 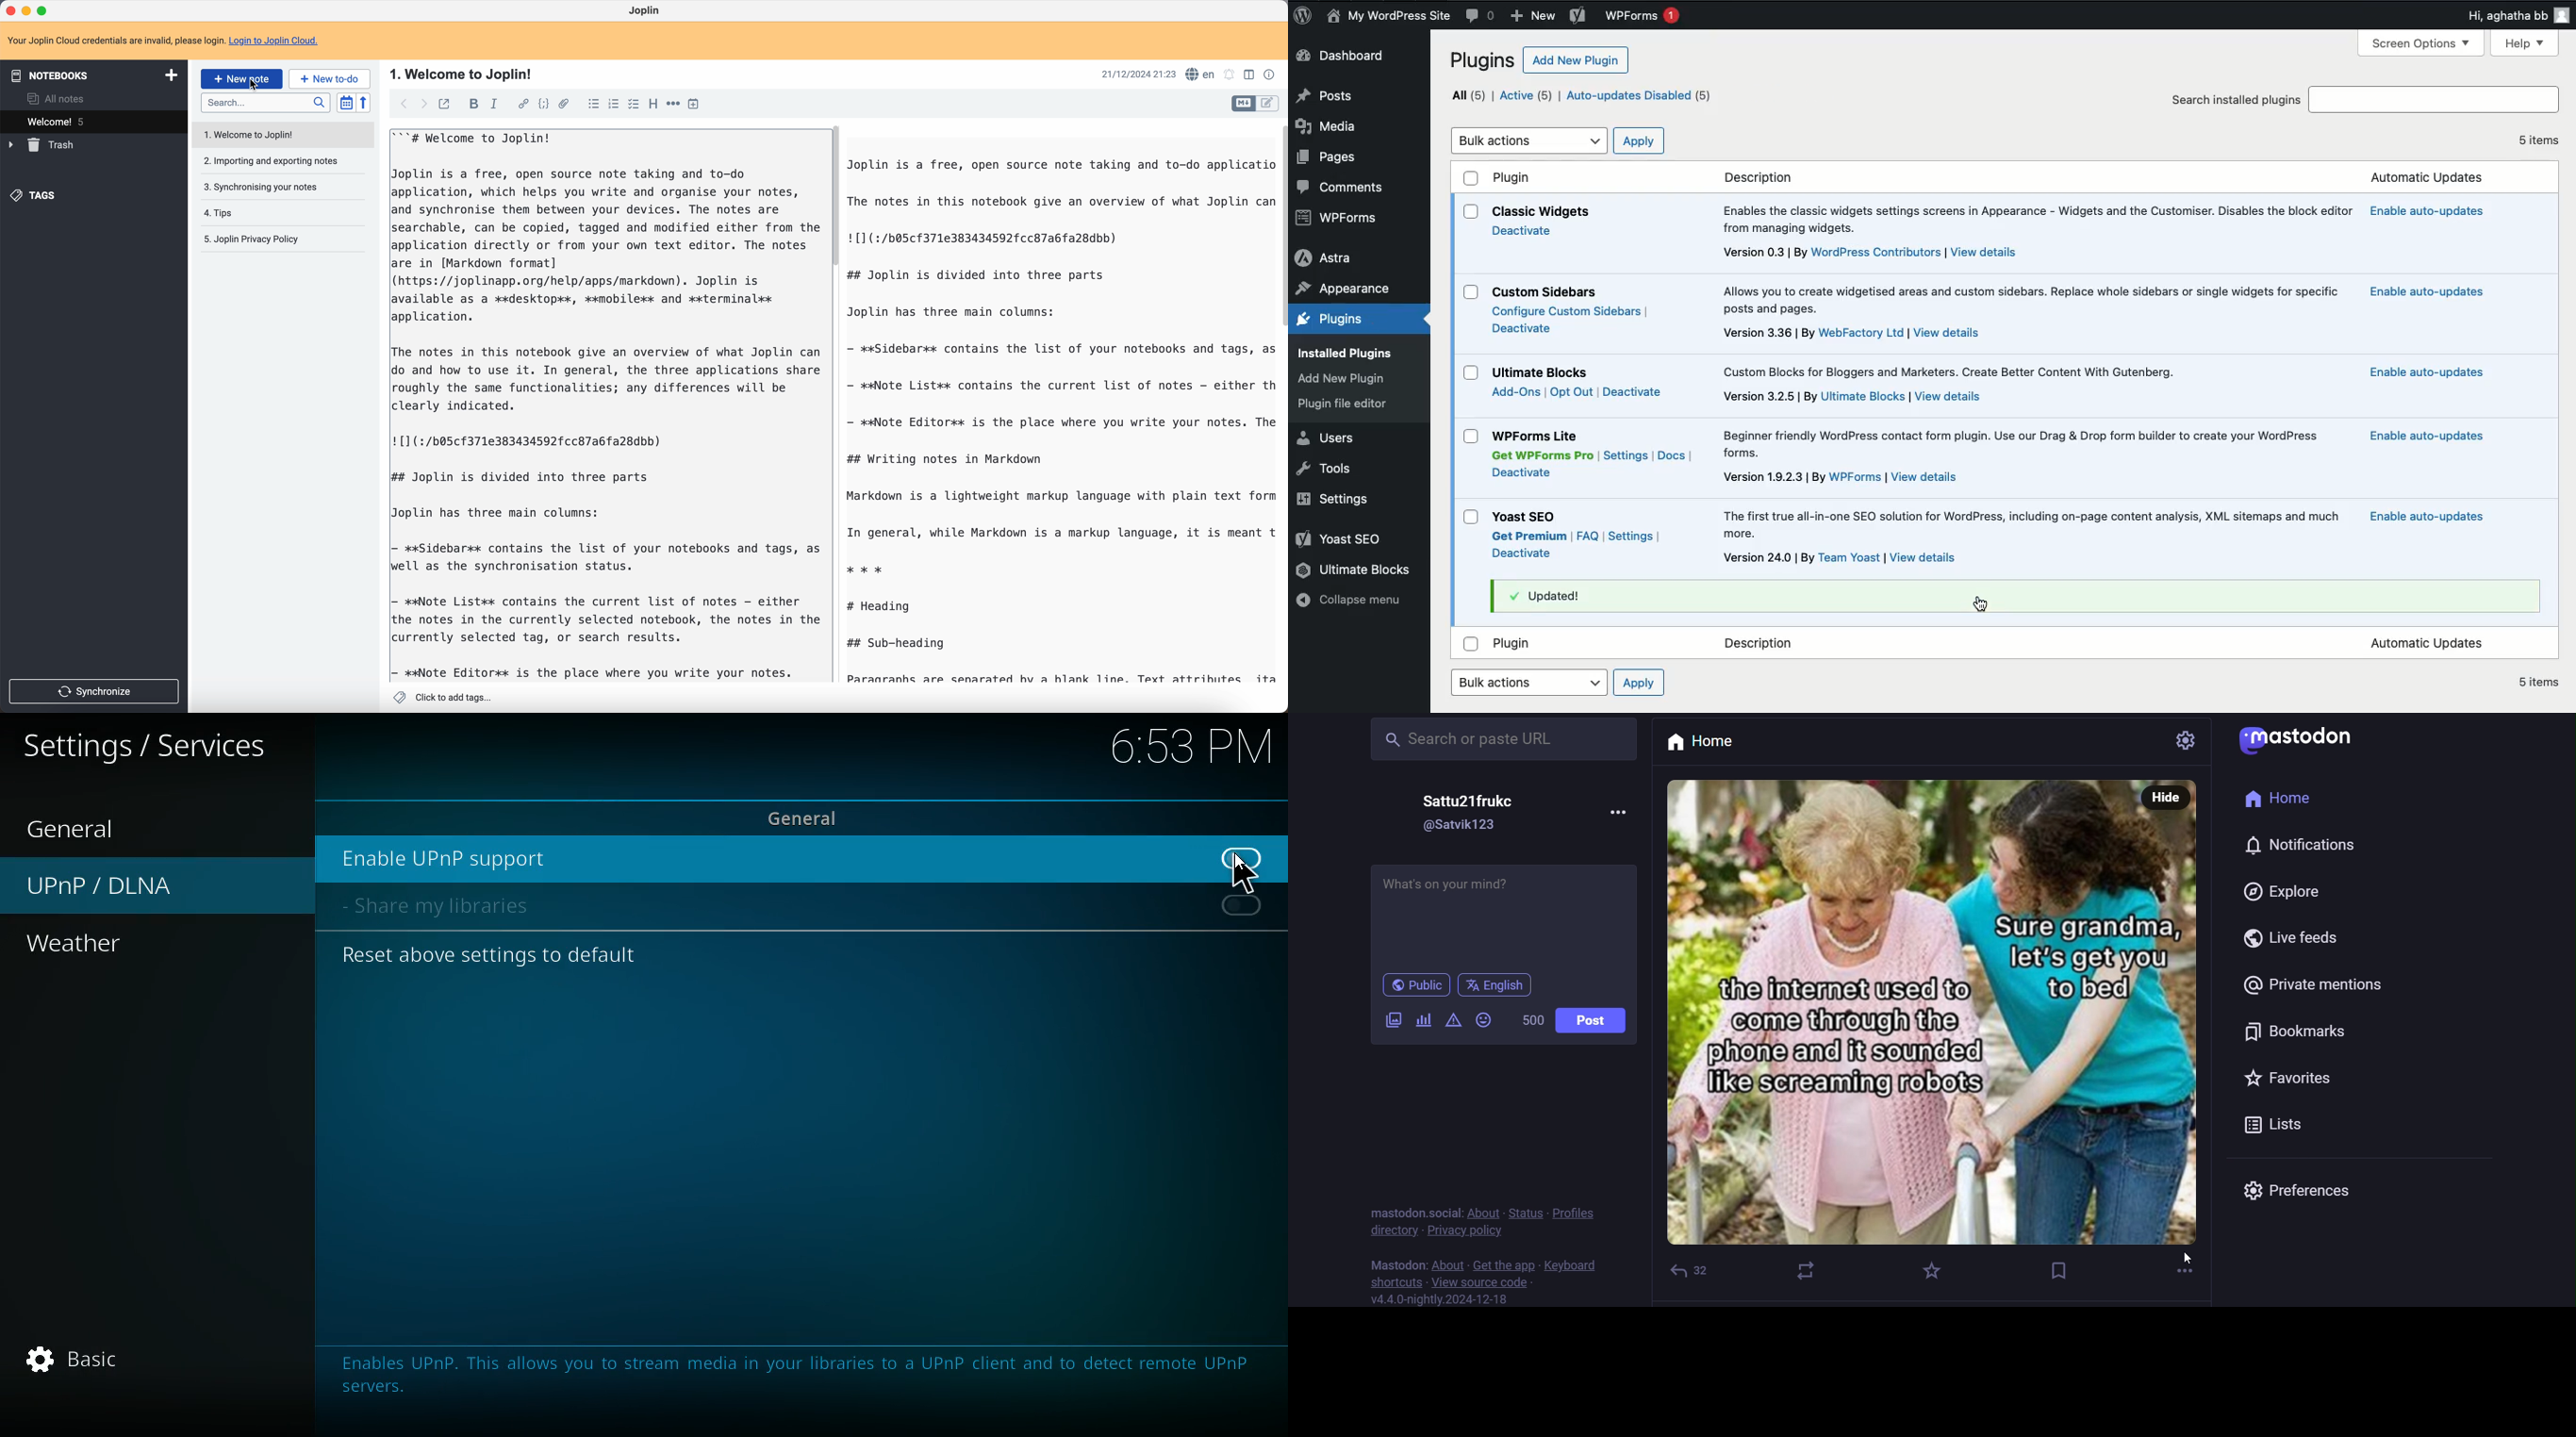 What do you see at coordinates (1422, 1020) in the screenshot?
I see `poll` at bounding box center [1422, 1020].